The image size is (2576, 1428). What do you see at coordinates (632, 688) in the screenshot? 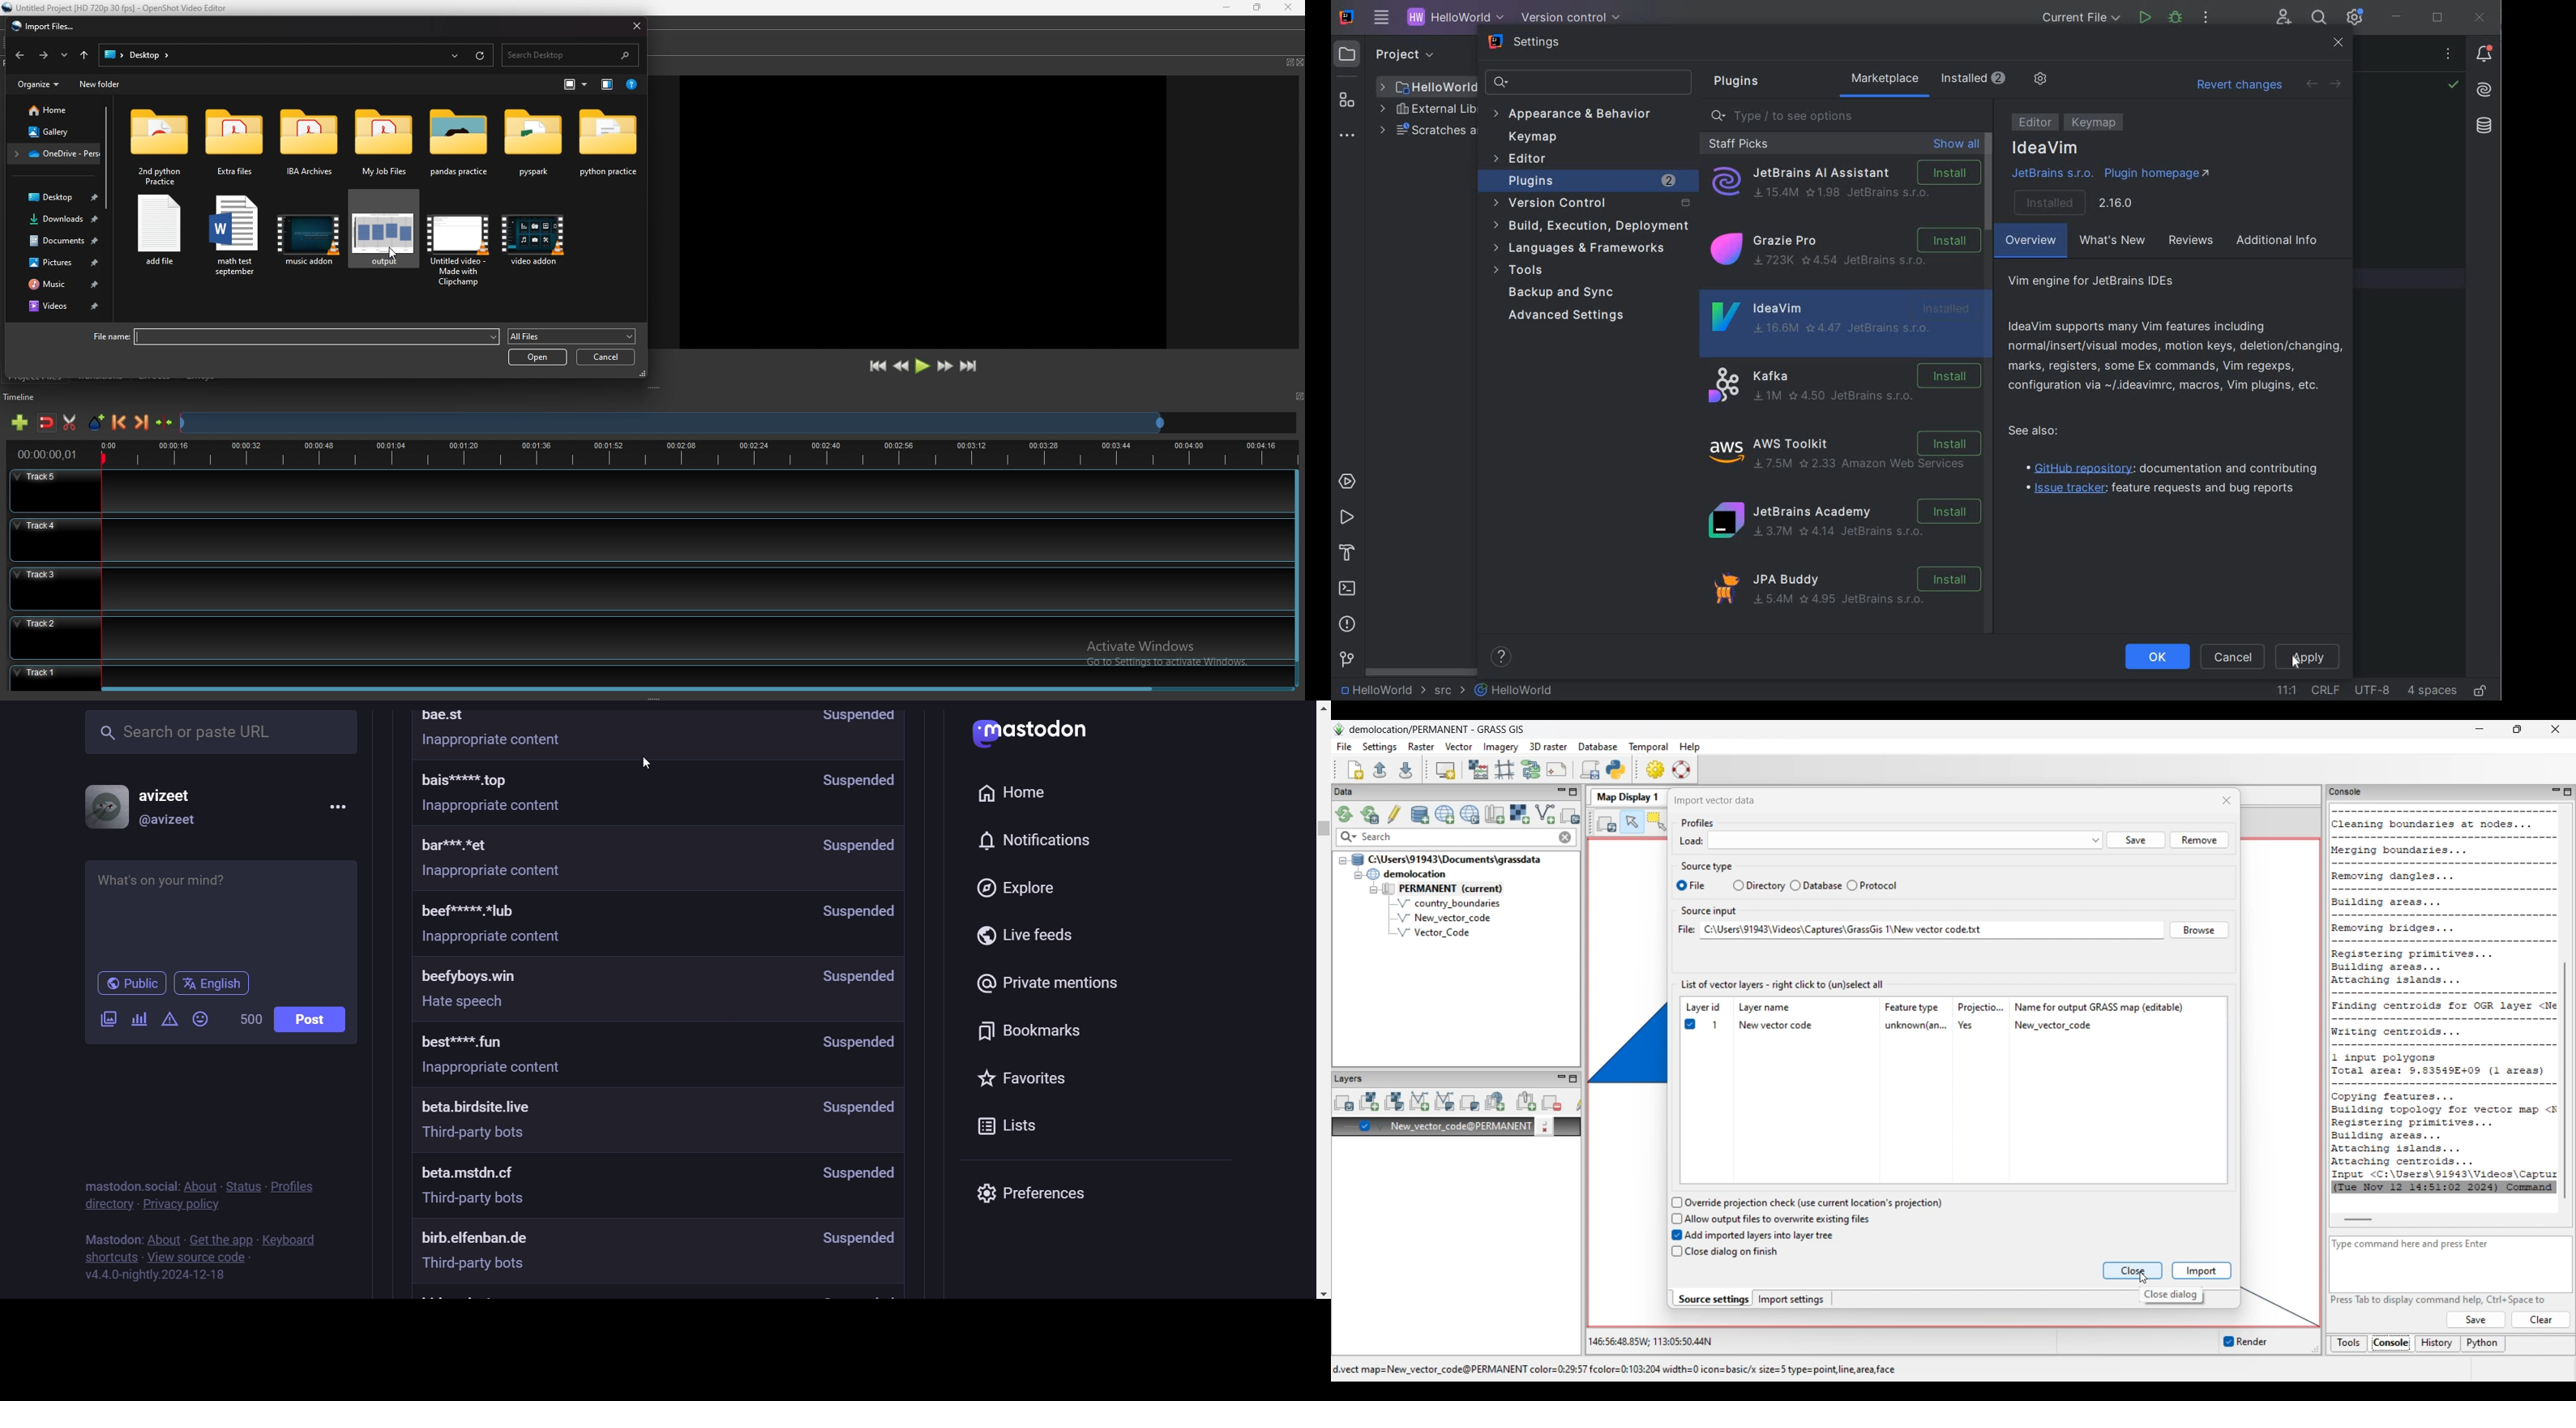
I see `scroll bar` at bounding box center [632, 688].